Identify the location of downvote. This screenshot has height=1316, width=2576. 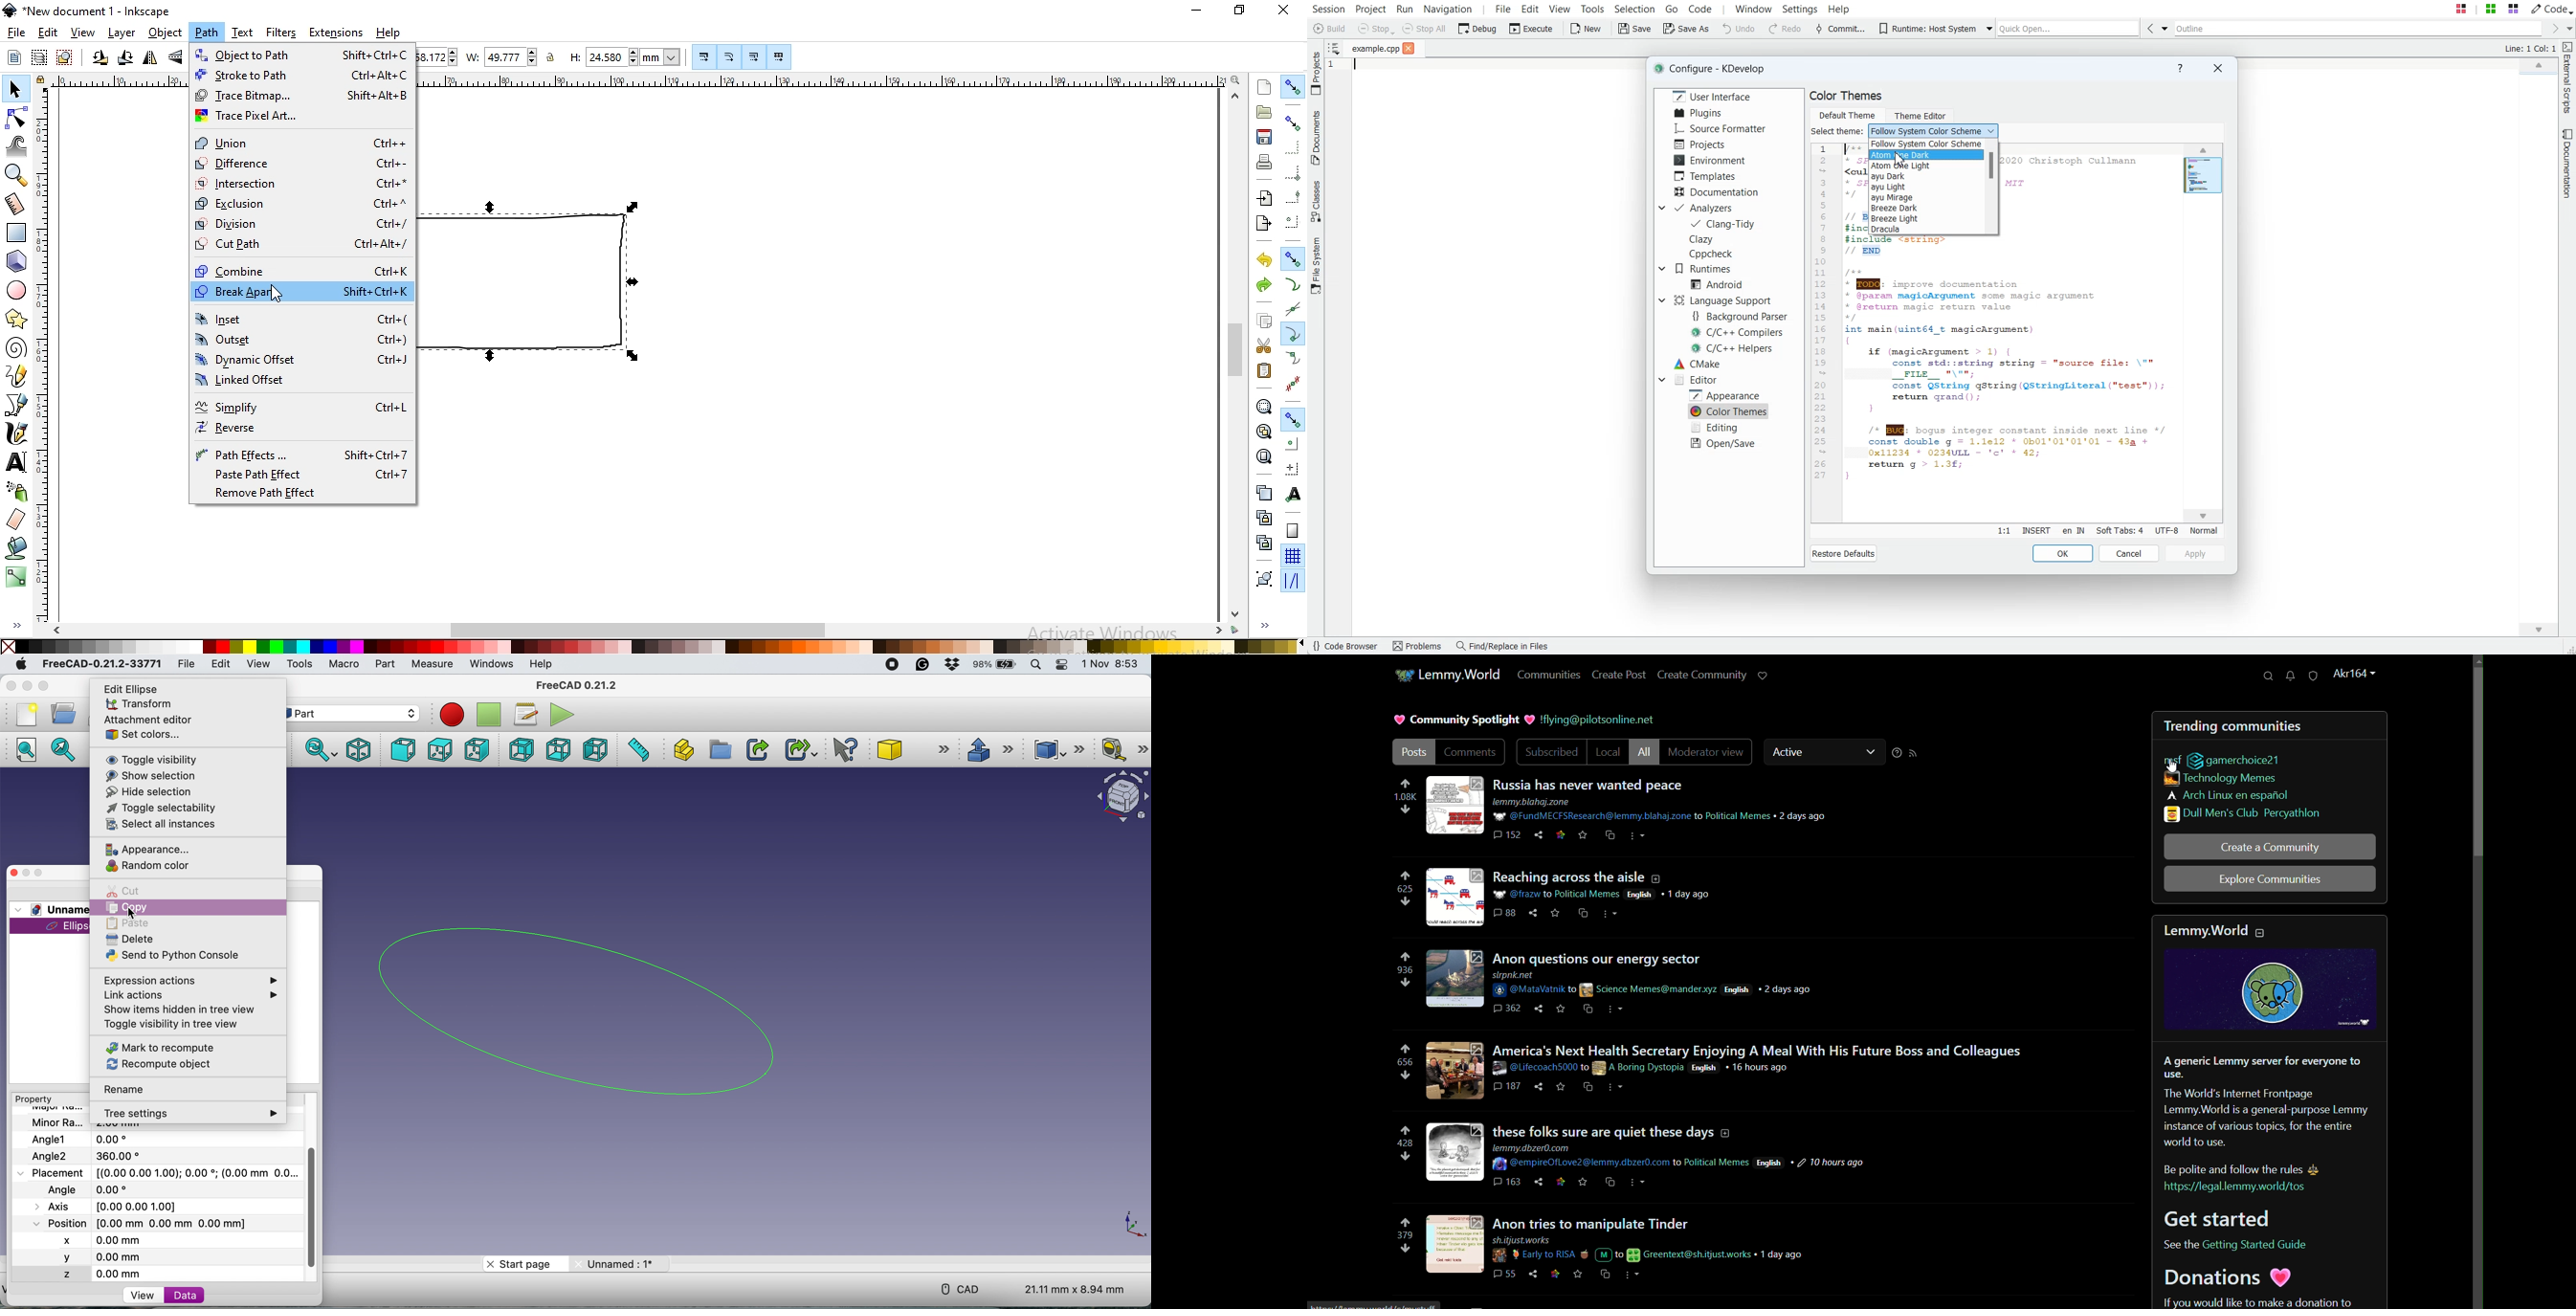
(1404, 1249).